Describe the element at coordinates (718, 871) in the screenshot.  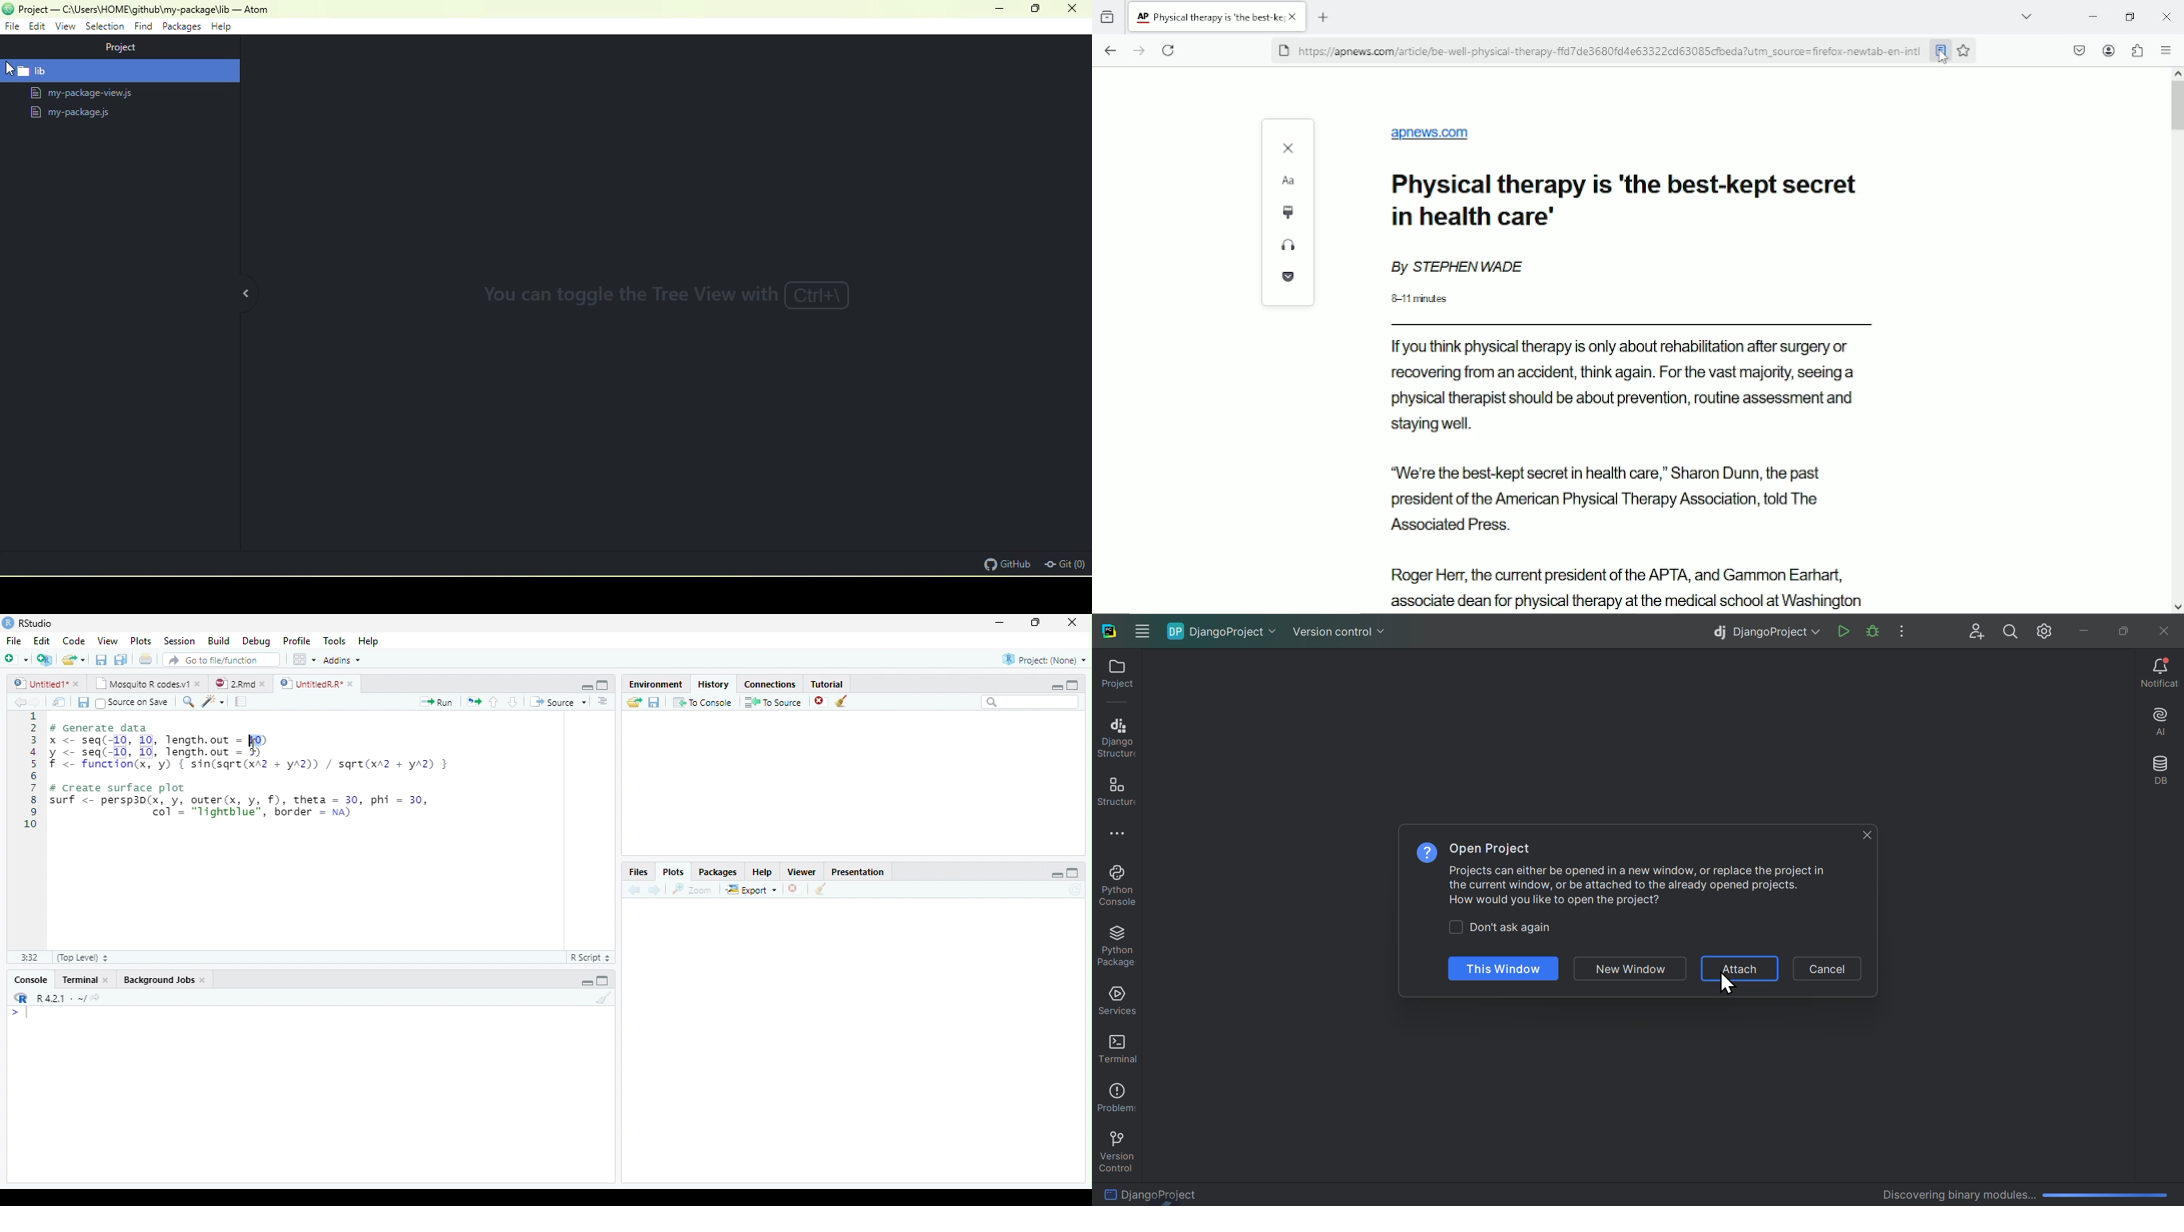
I see `Packages` at that location.